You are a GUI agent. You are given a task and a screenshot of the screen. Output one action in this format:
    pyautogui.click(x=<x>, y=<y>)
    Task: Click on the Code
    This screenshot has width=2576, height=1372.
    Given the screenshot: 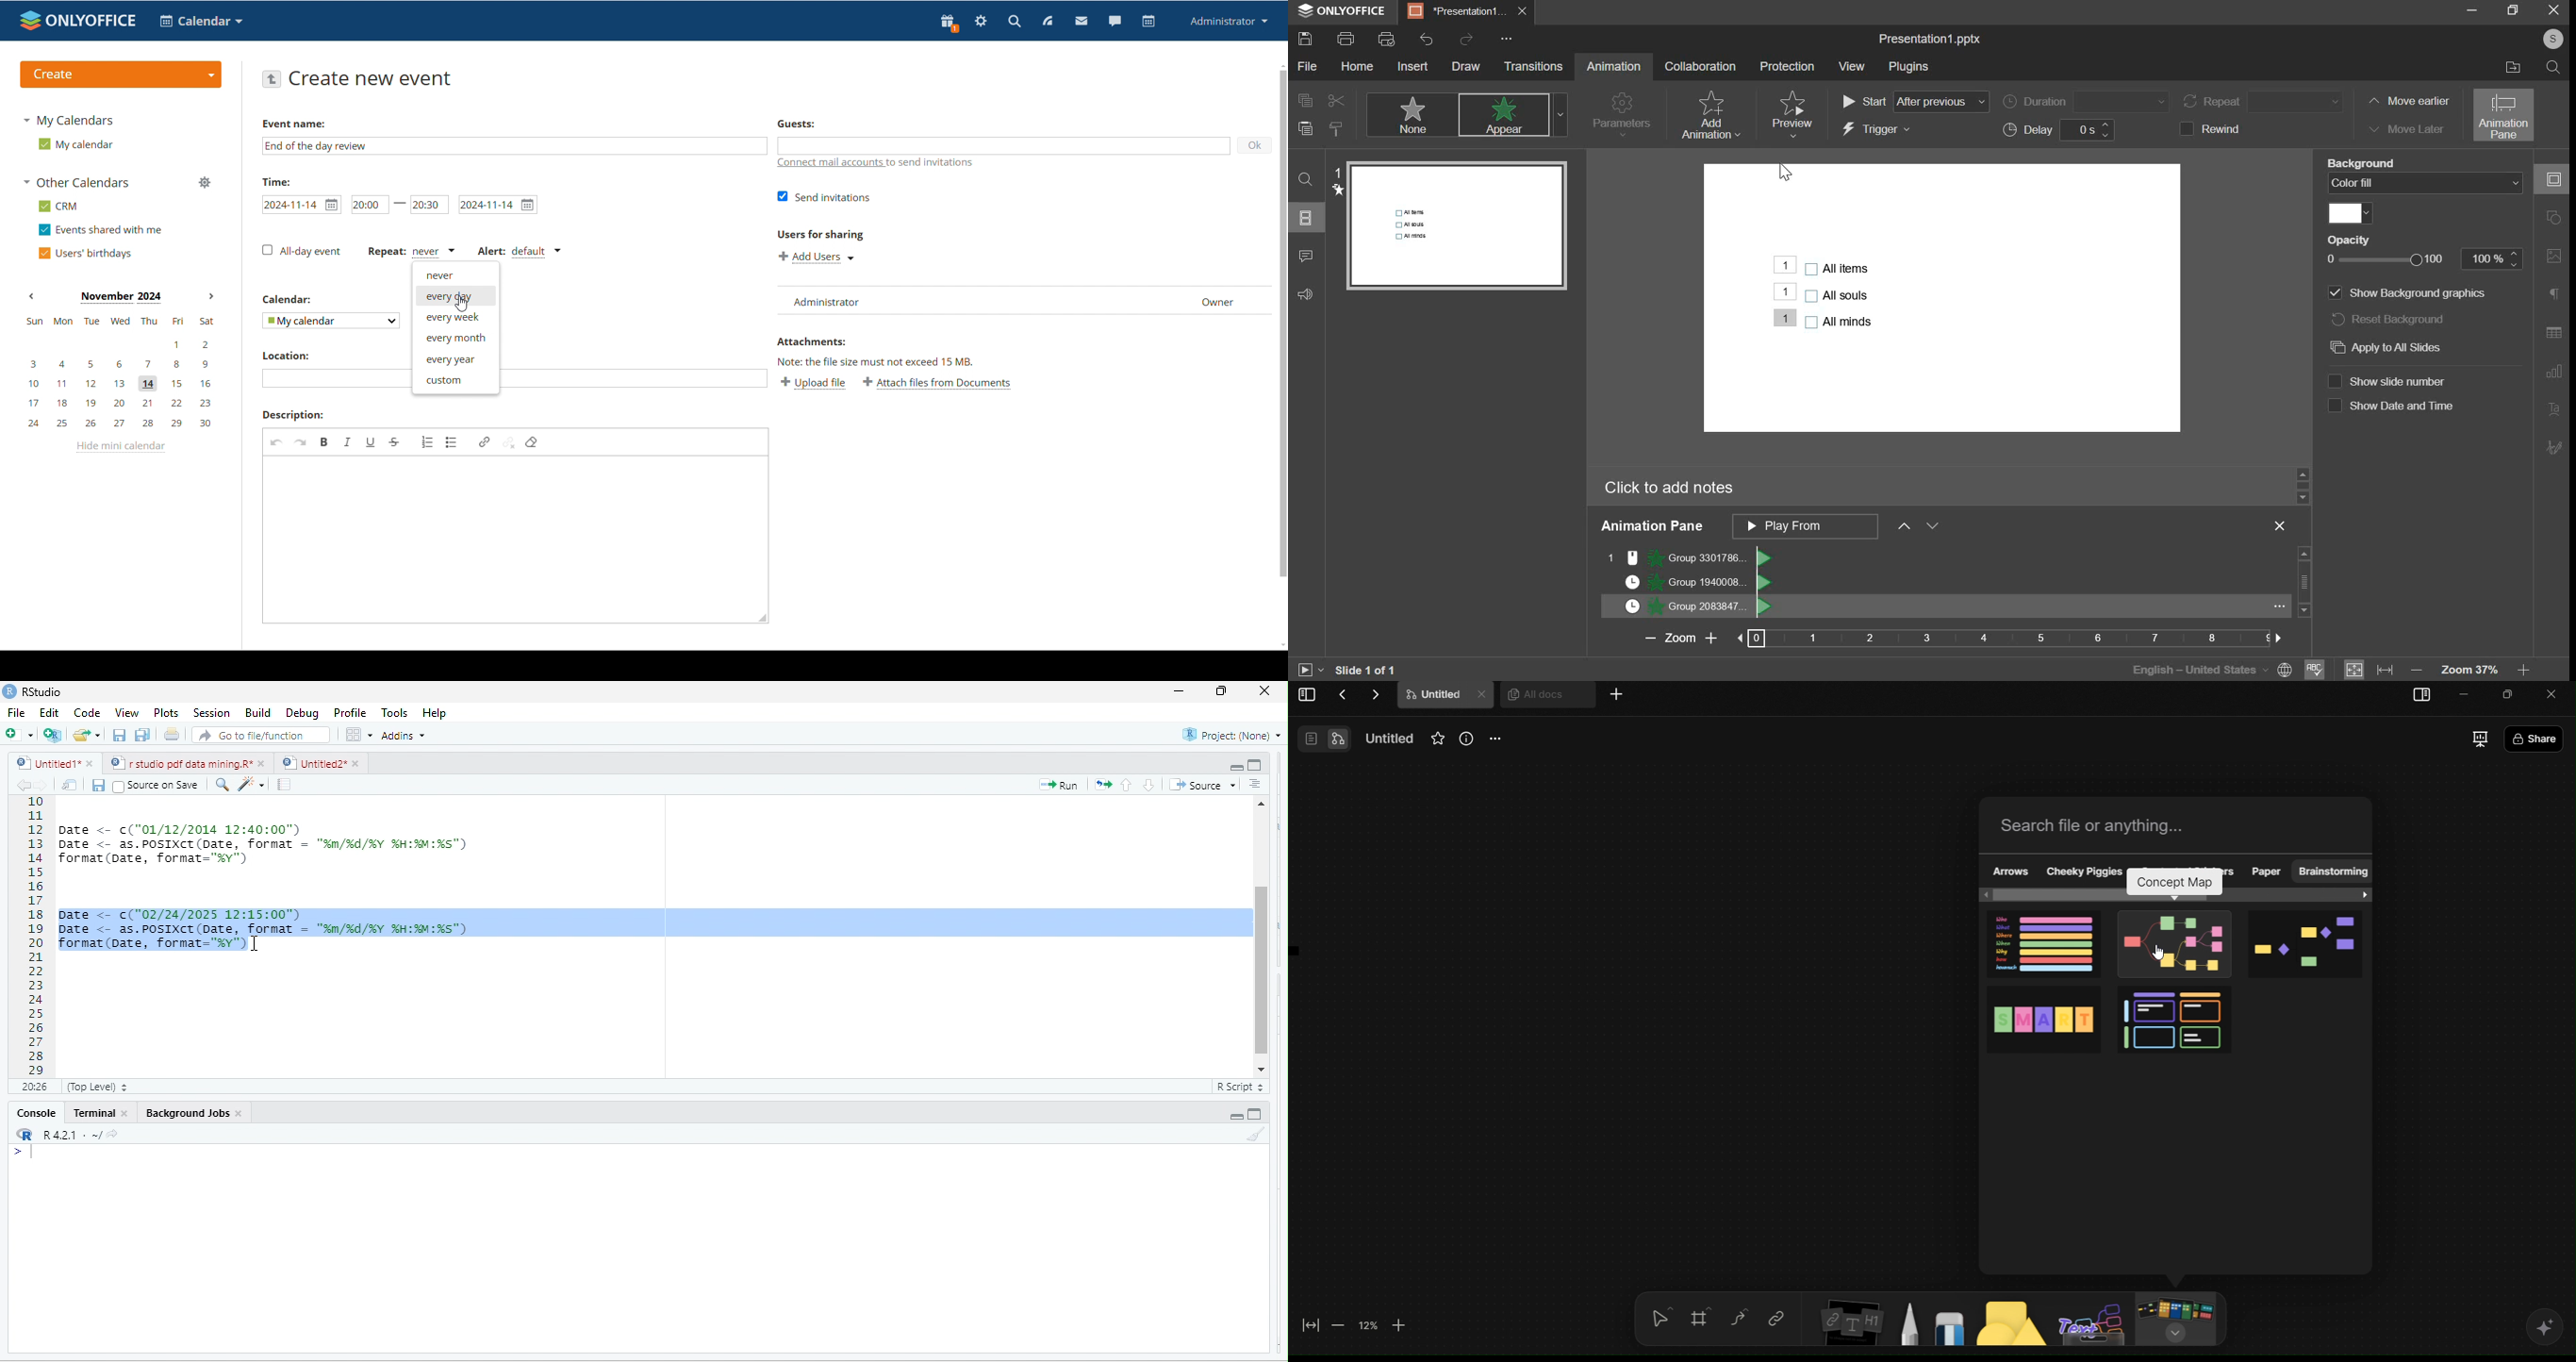 What is the action you would take?
    pyautogui.click(x=86, y=714)
    